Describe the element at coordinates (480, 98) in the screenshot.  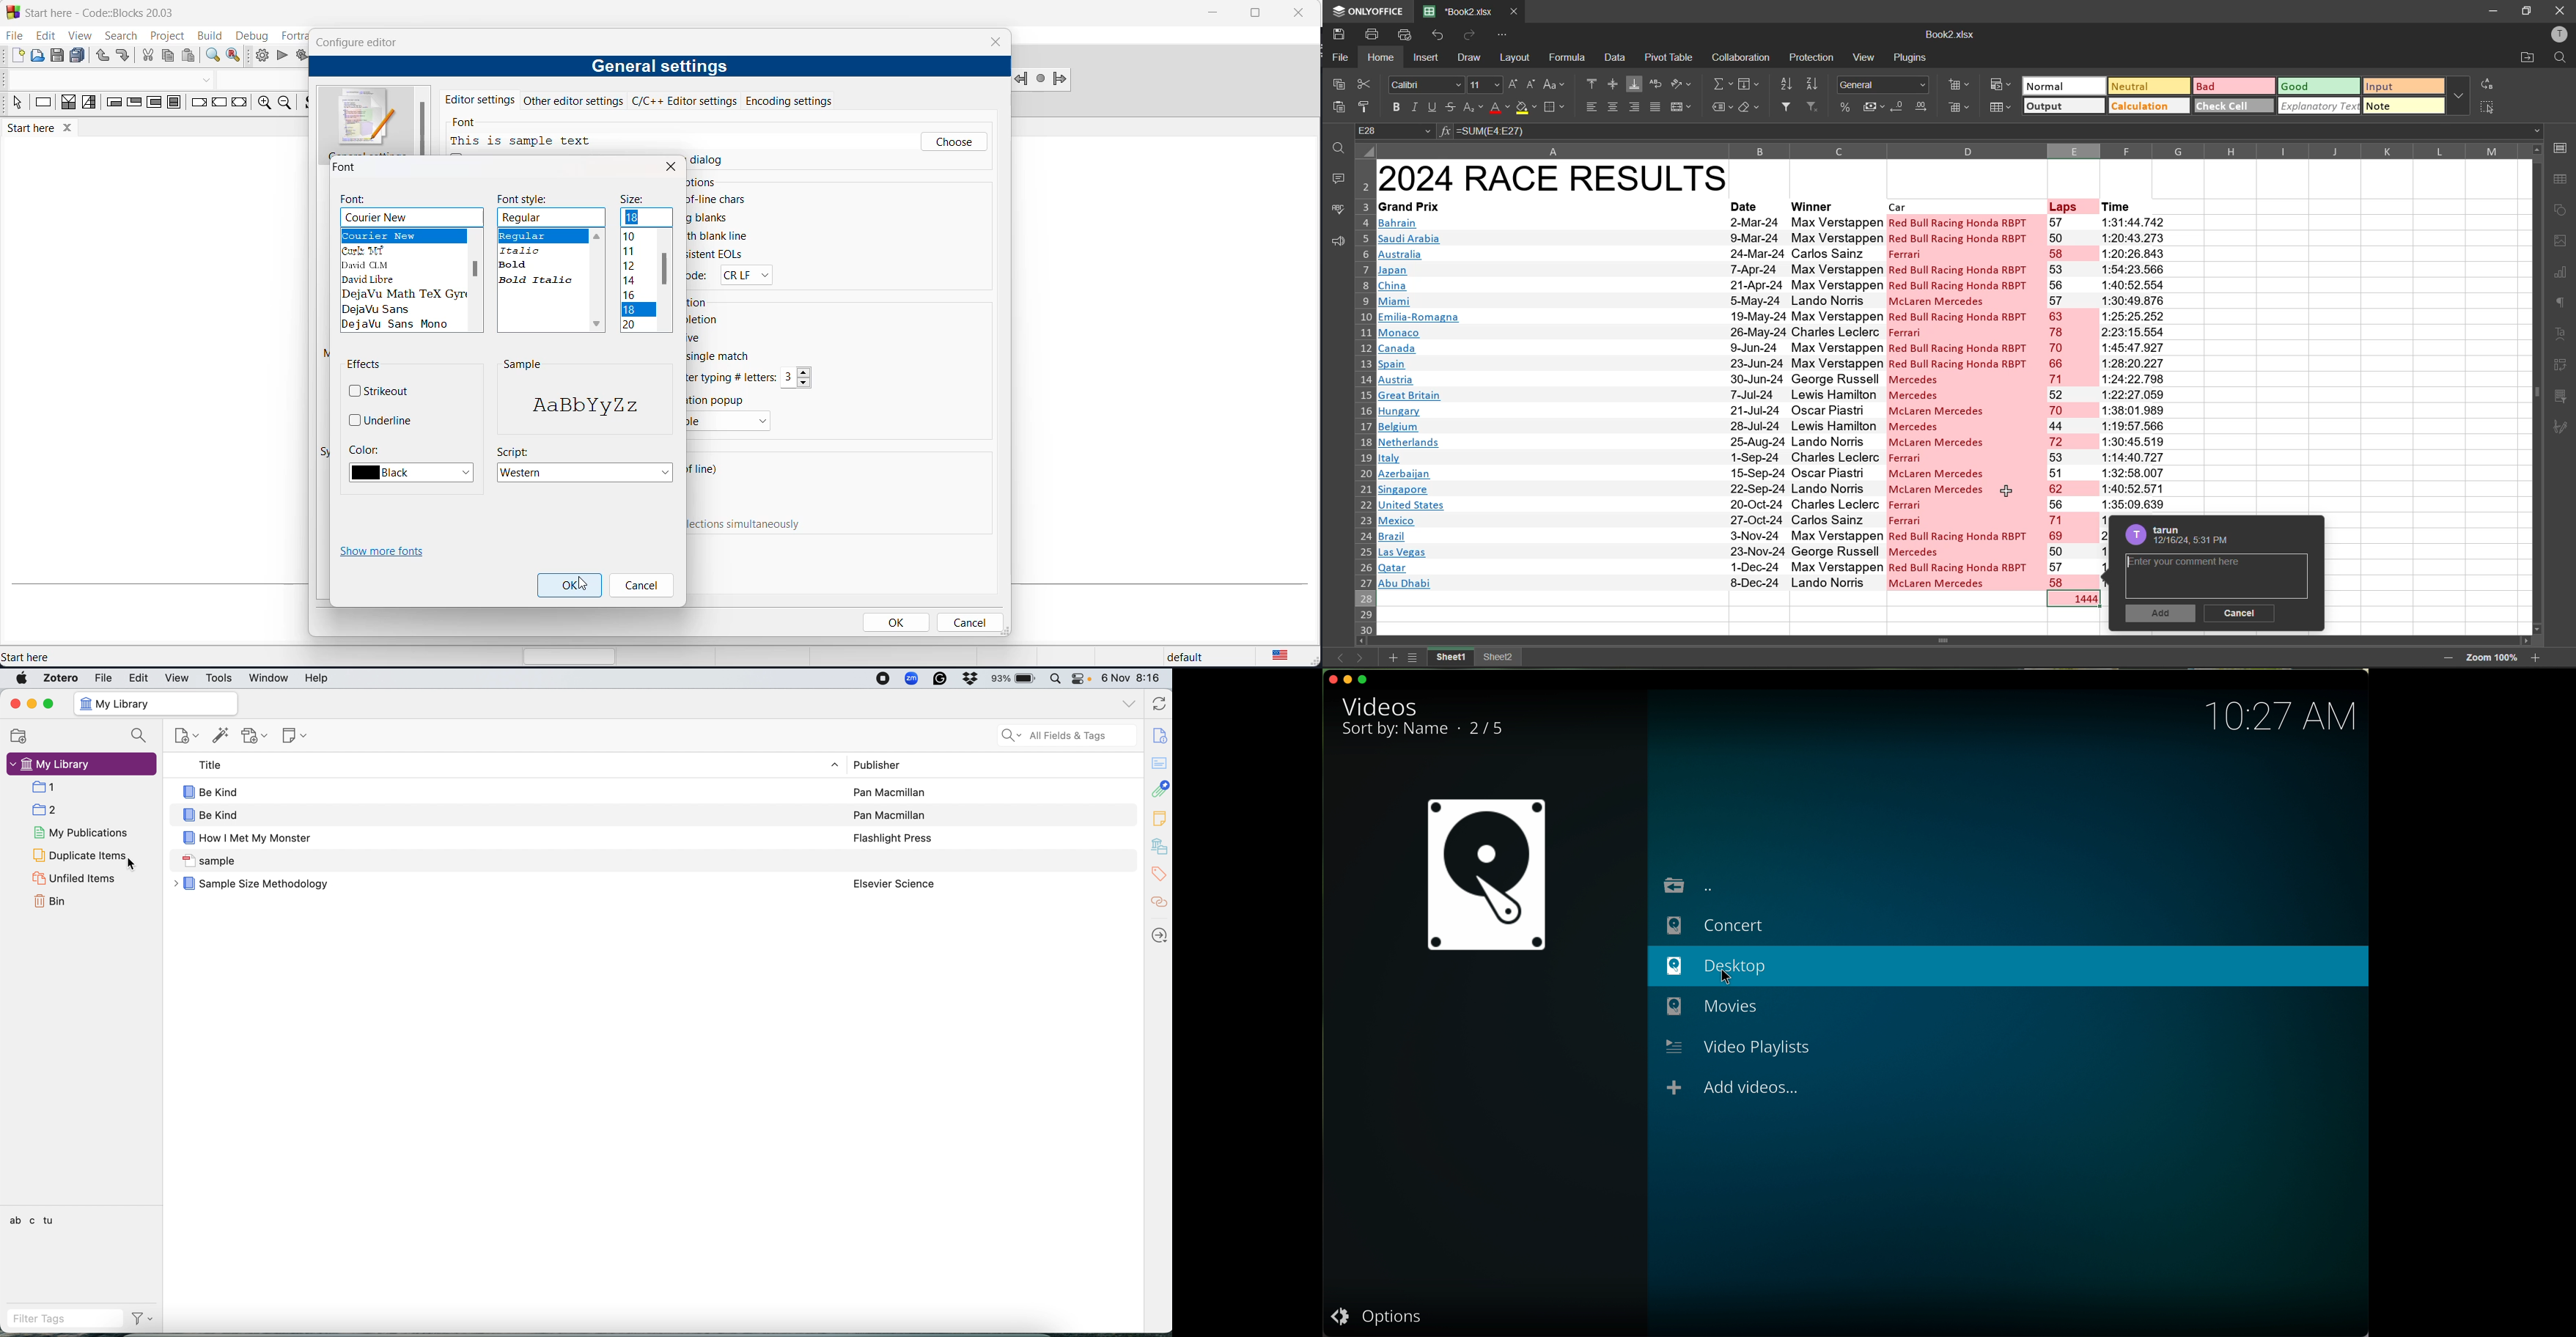
I see `editor settings` at that location.